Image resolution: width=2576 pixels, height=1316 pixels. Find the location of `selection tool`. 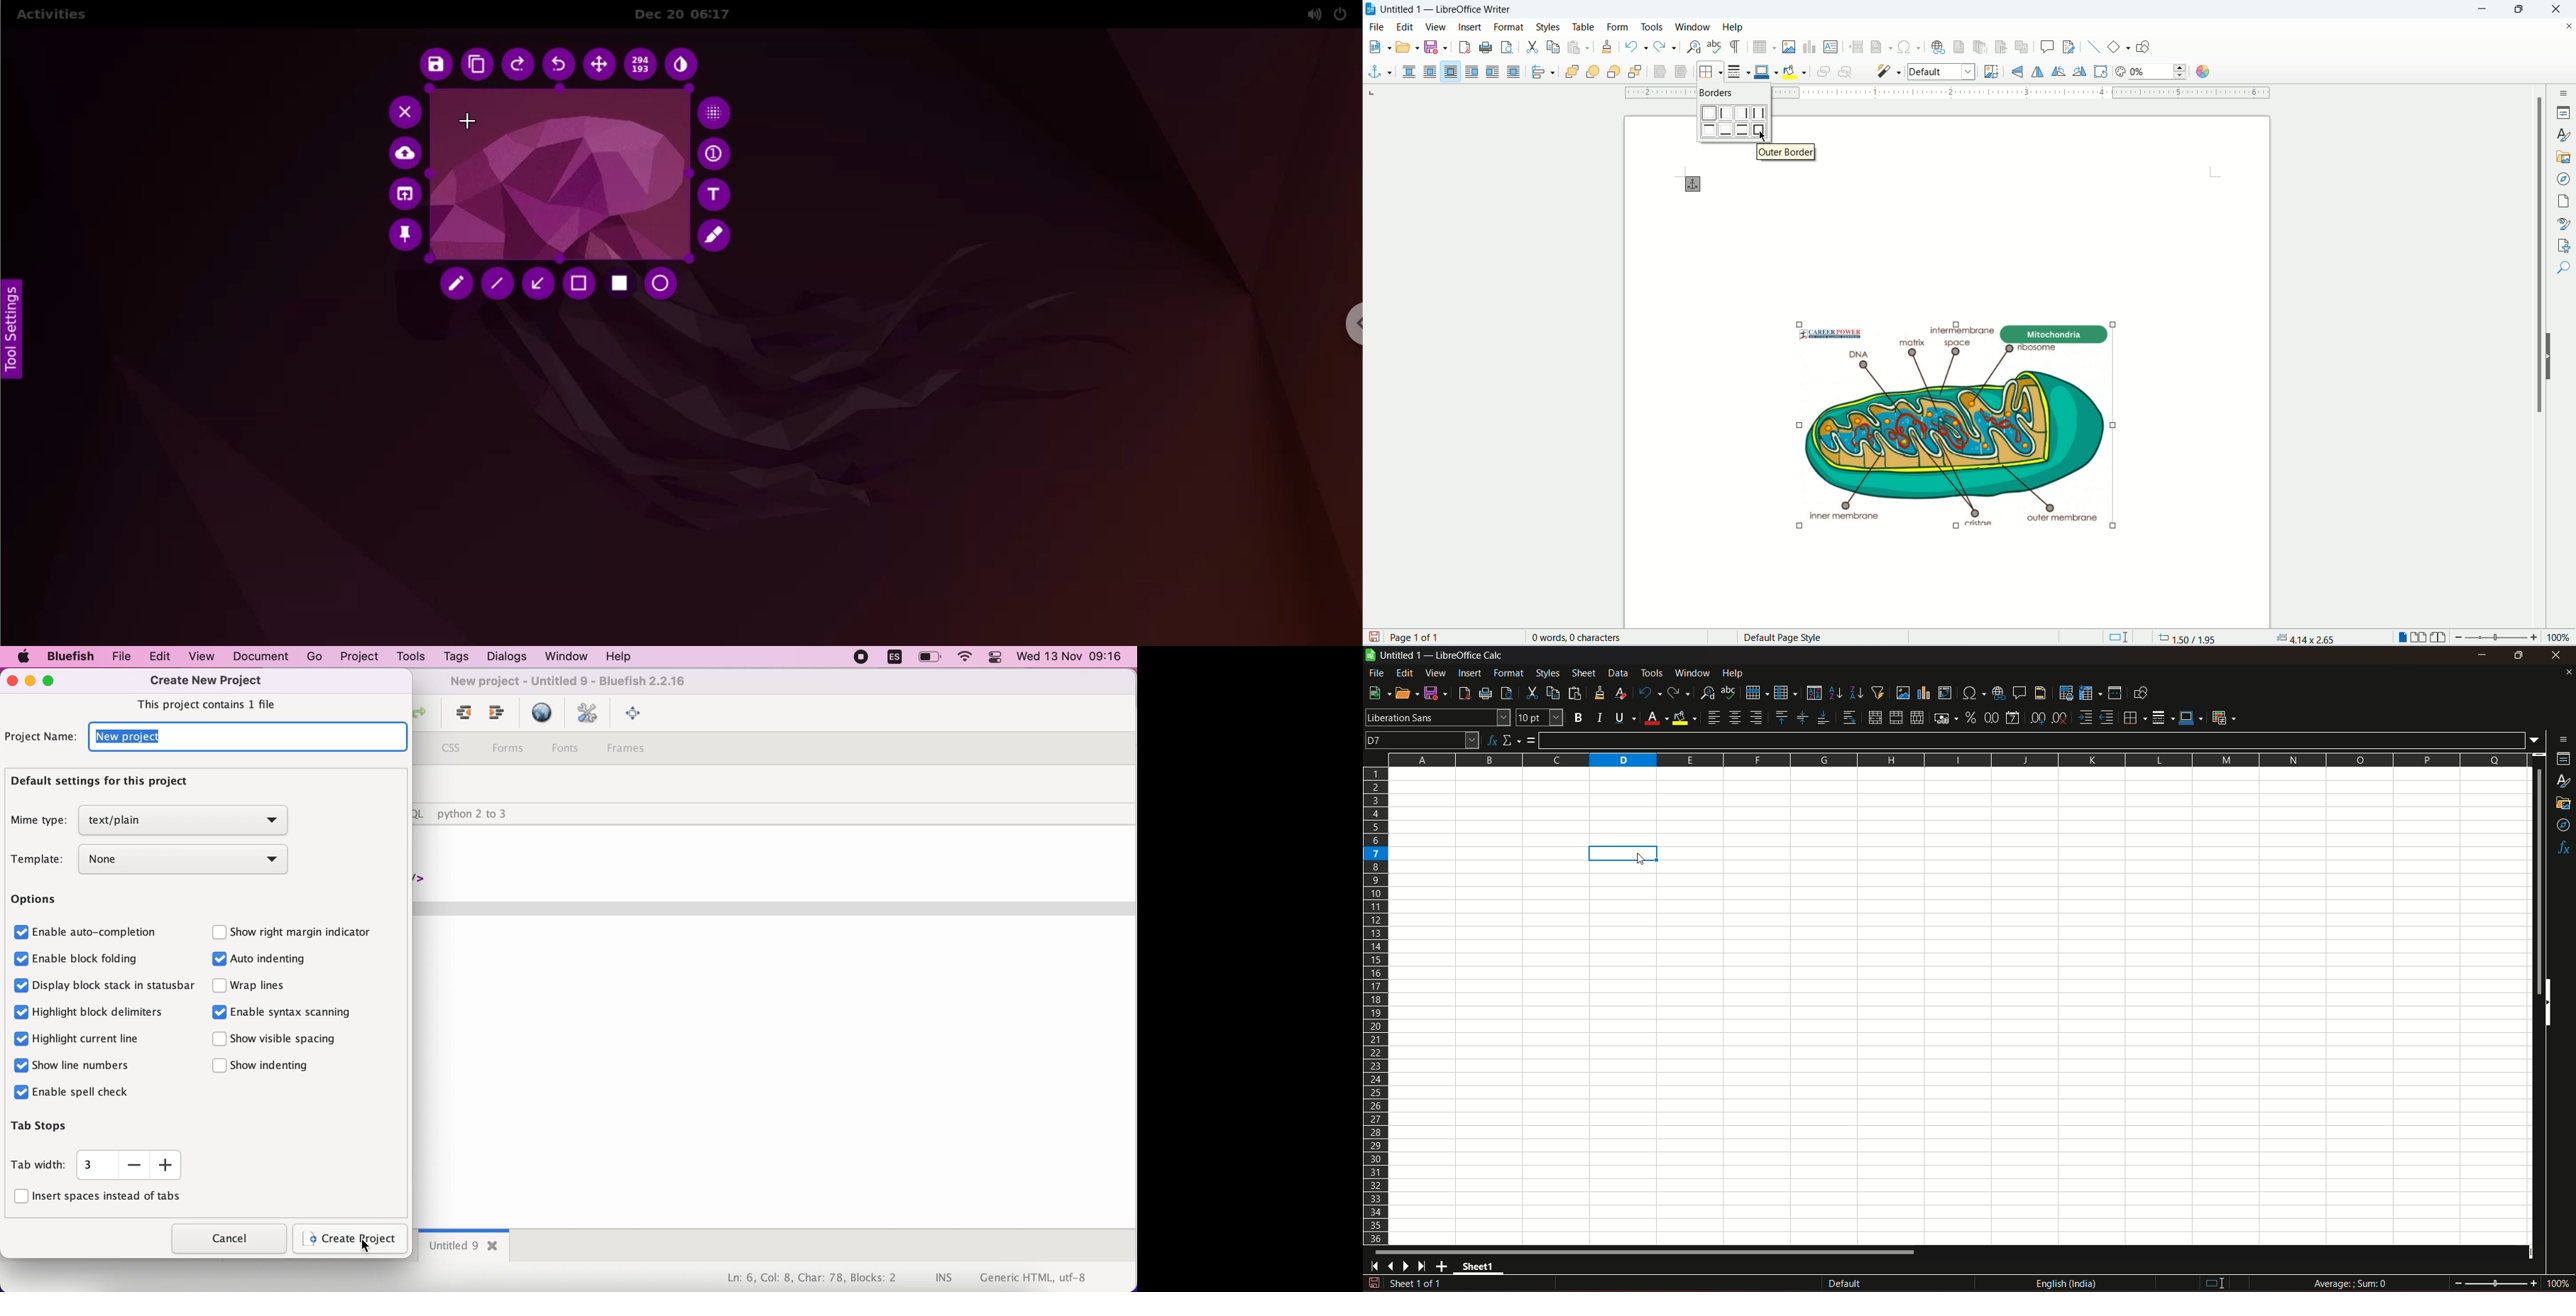

selection tool is located at coordinates (580, 285).